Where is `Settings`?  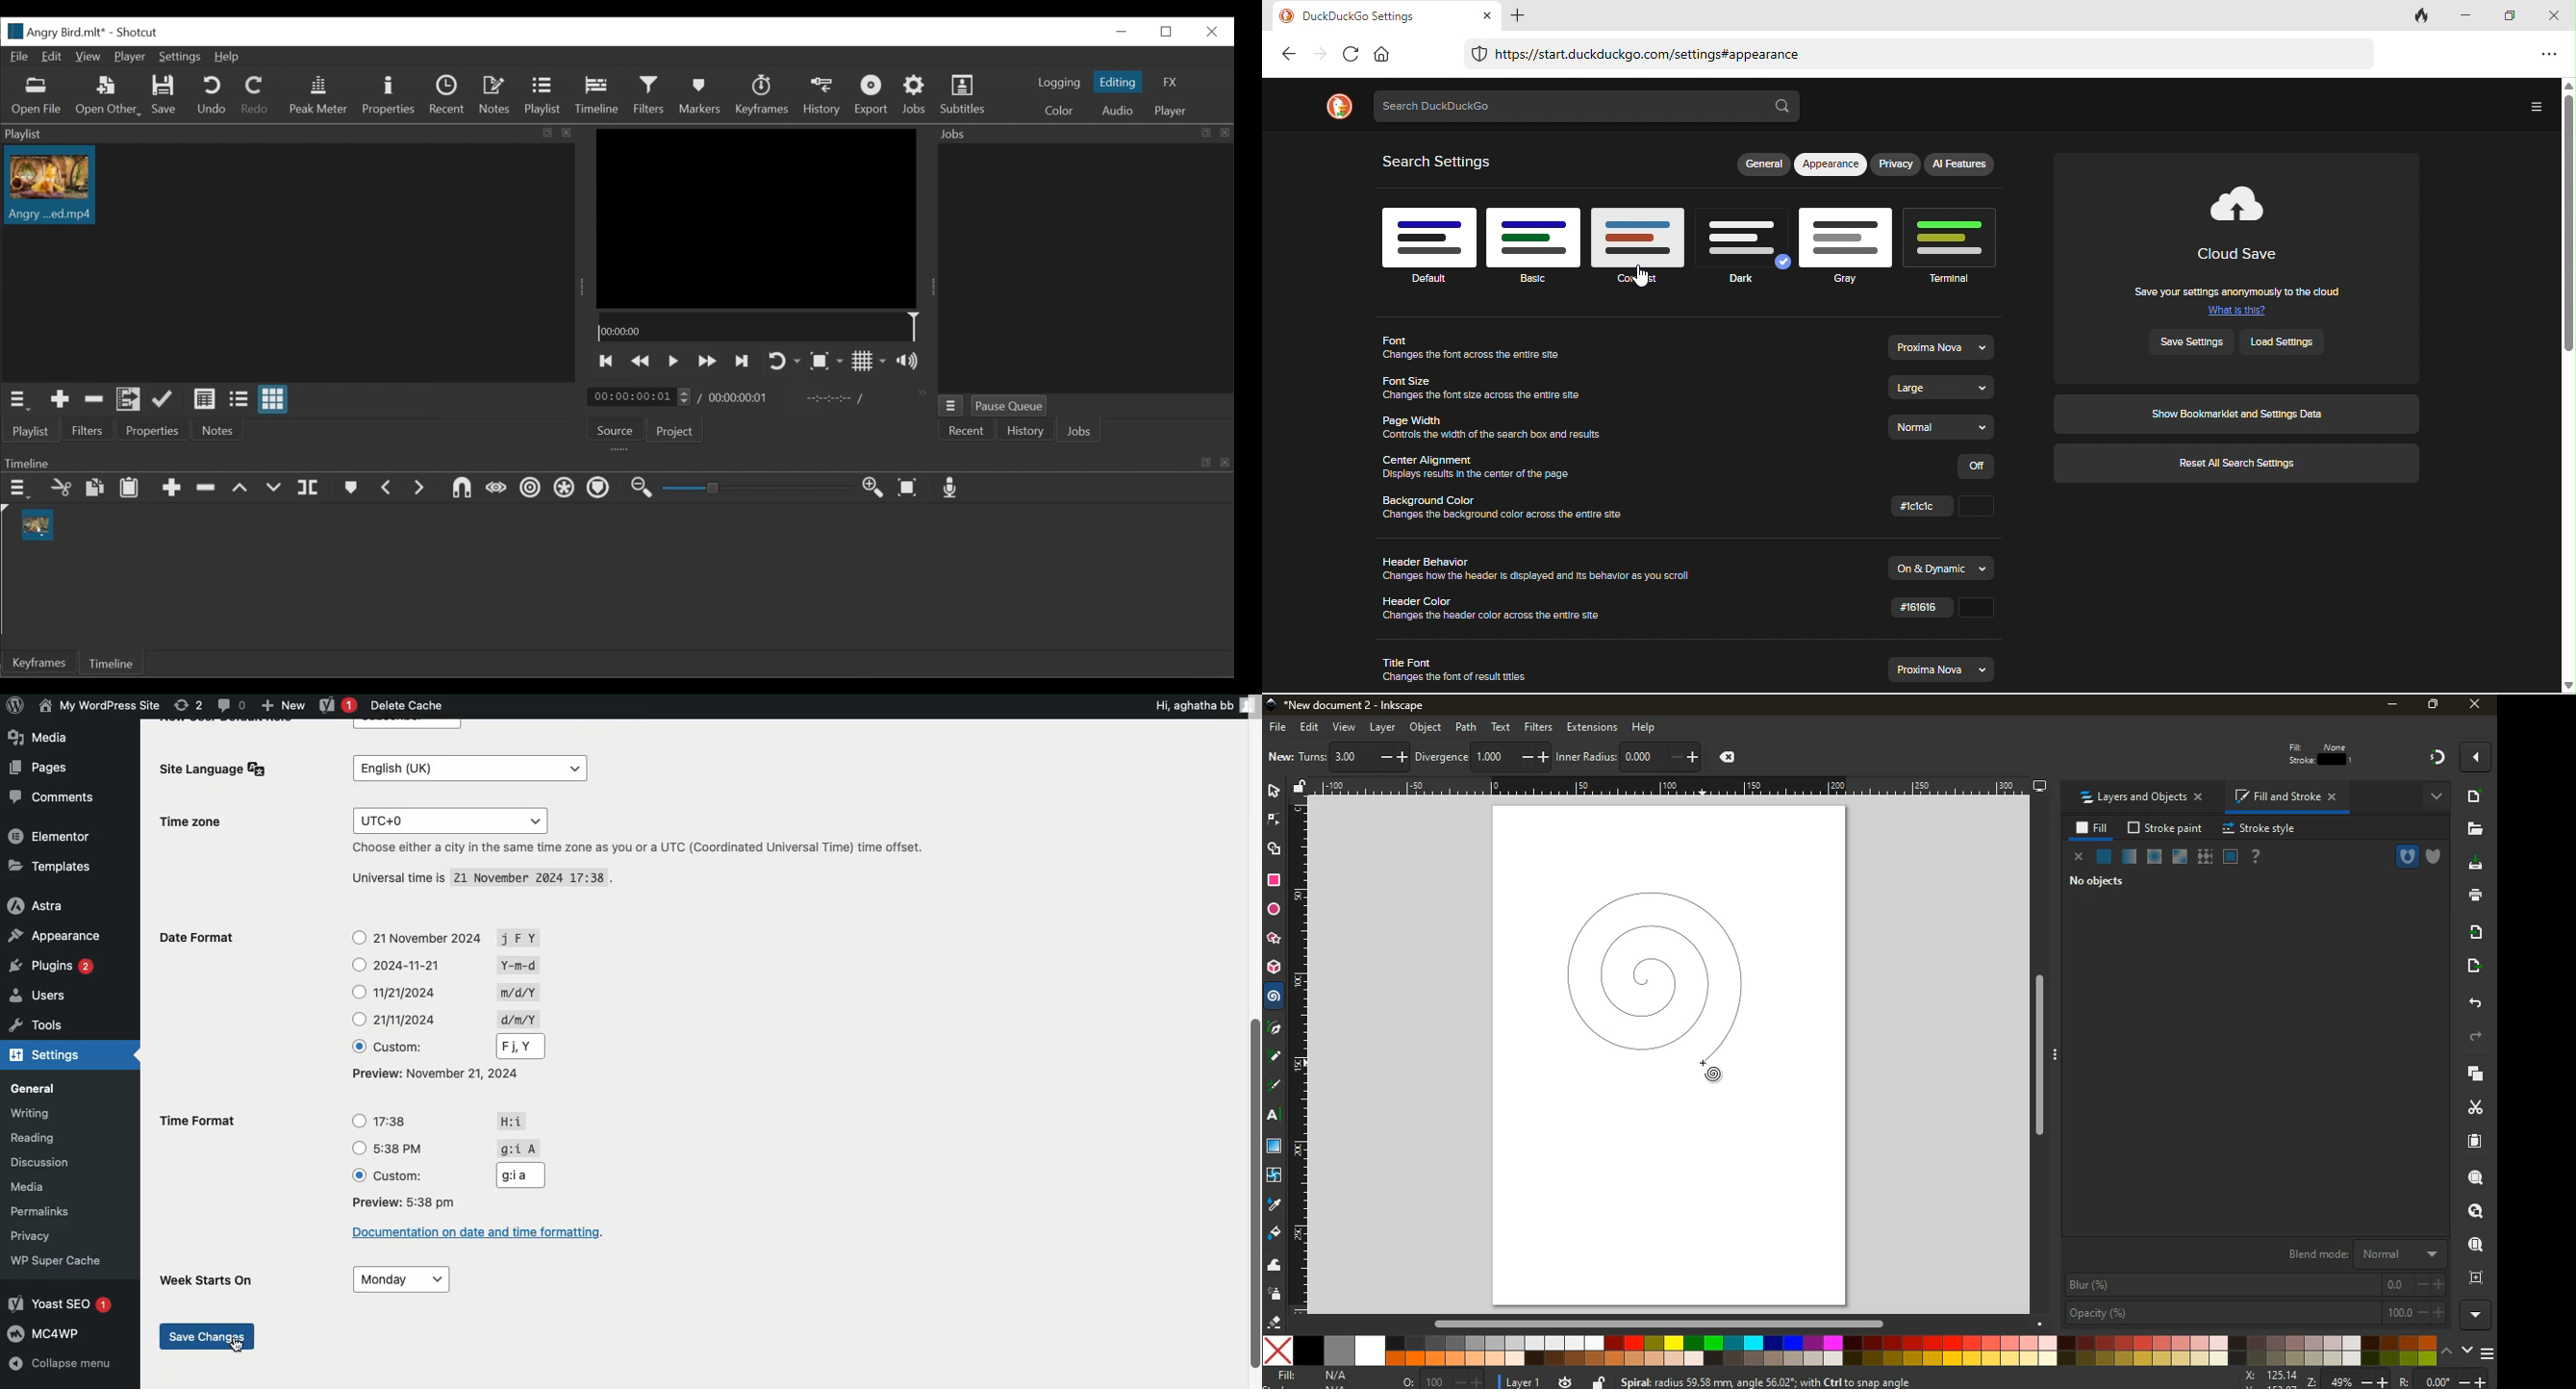 Settings is located at coordinates (181, 58).